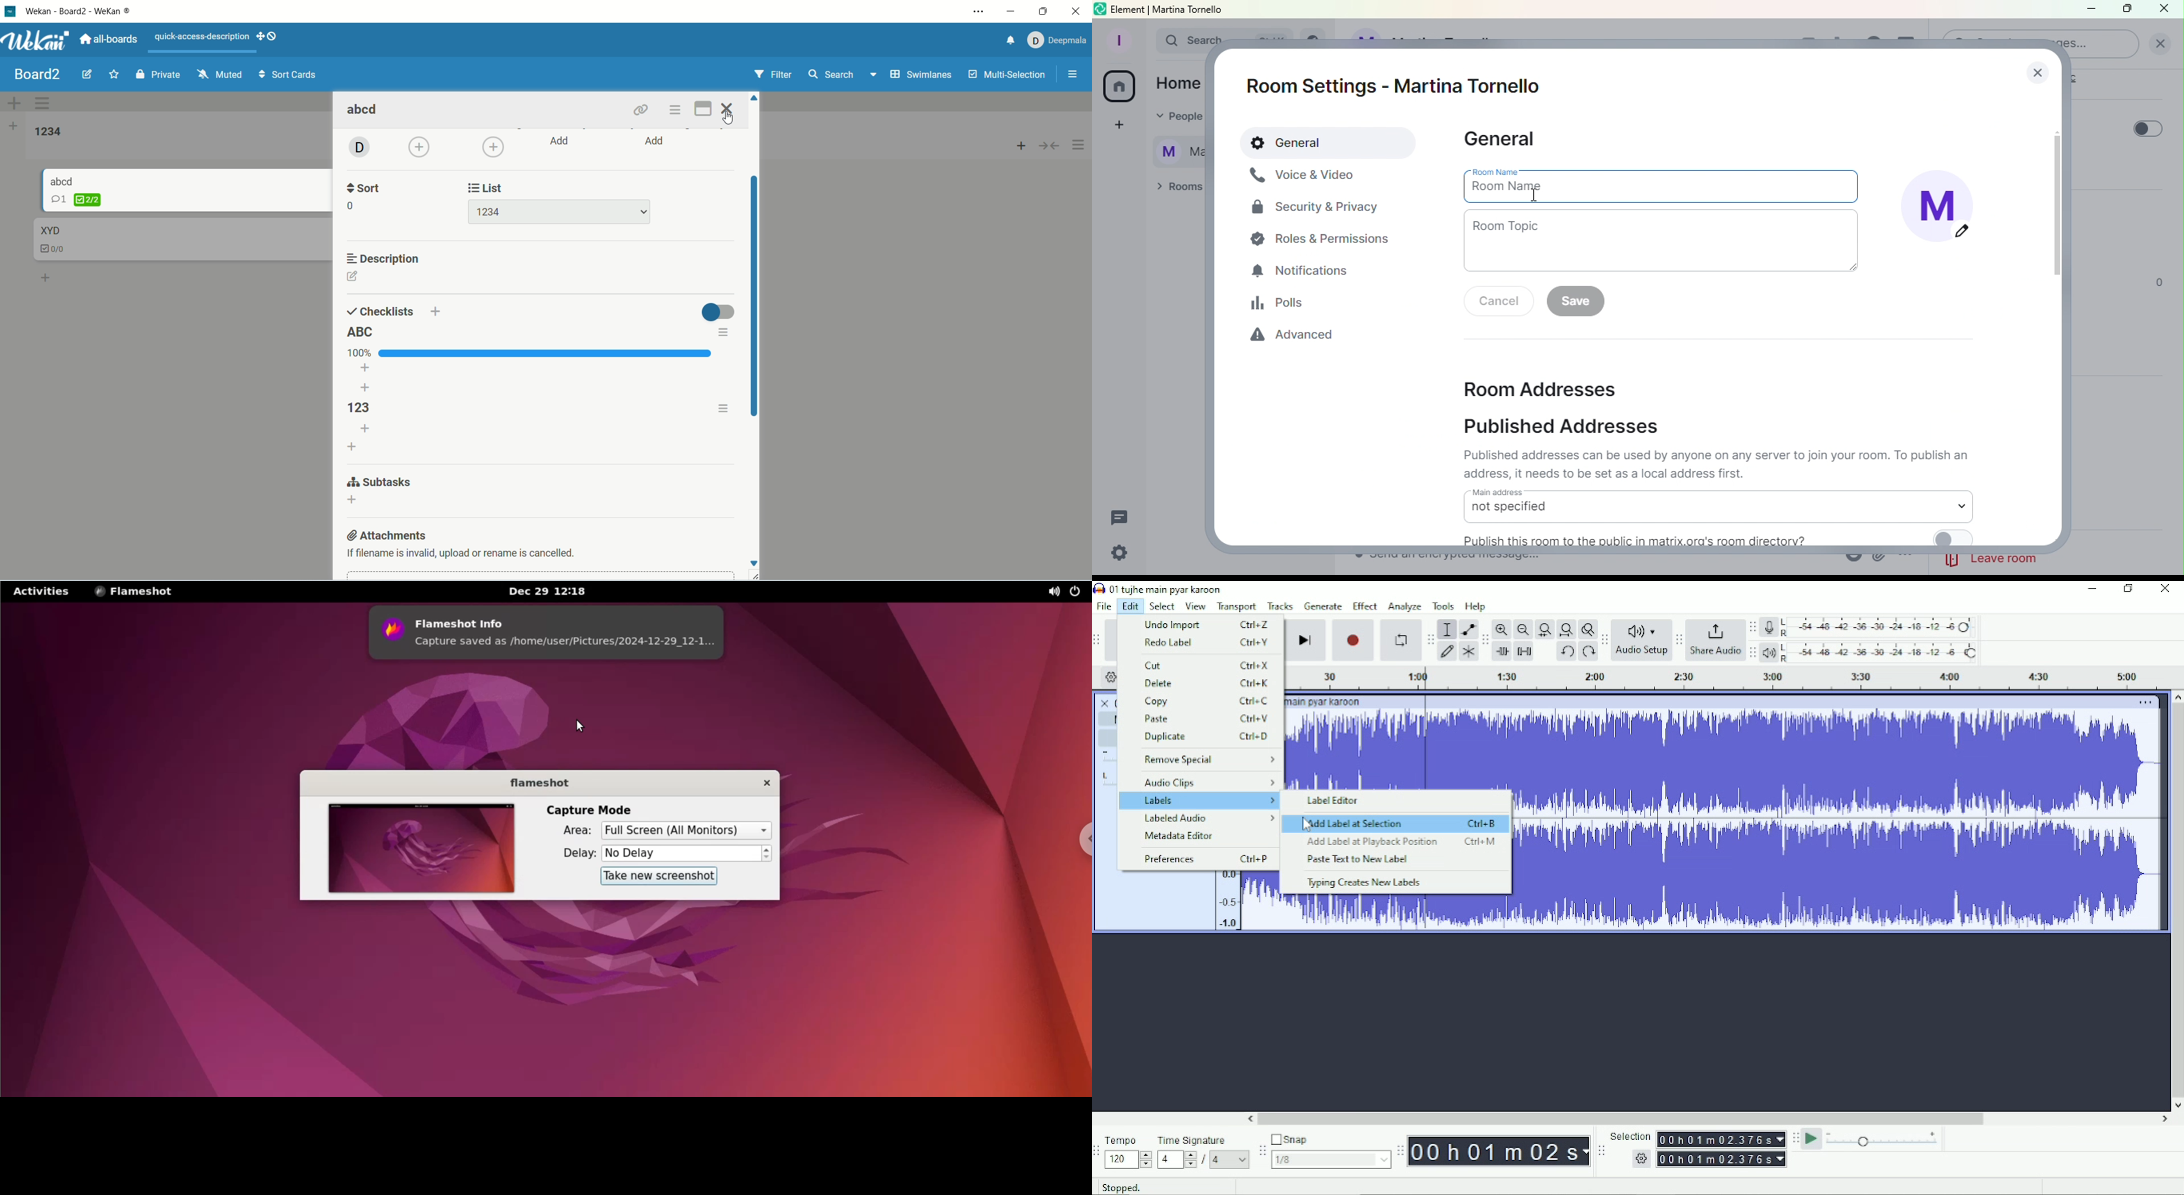 This screenshot has width=2184, height=1204. What do you see at coordinates (462, 554) in the screenshot?
I see `attachments` at bounding box center [462, 554].